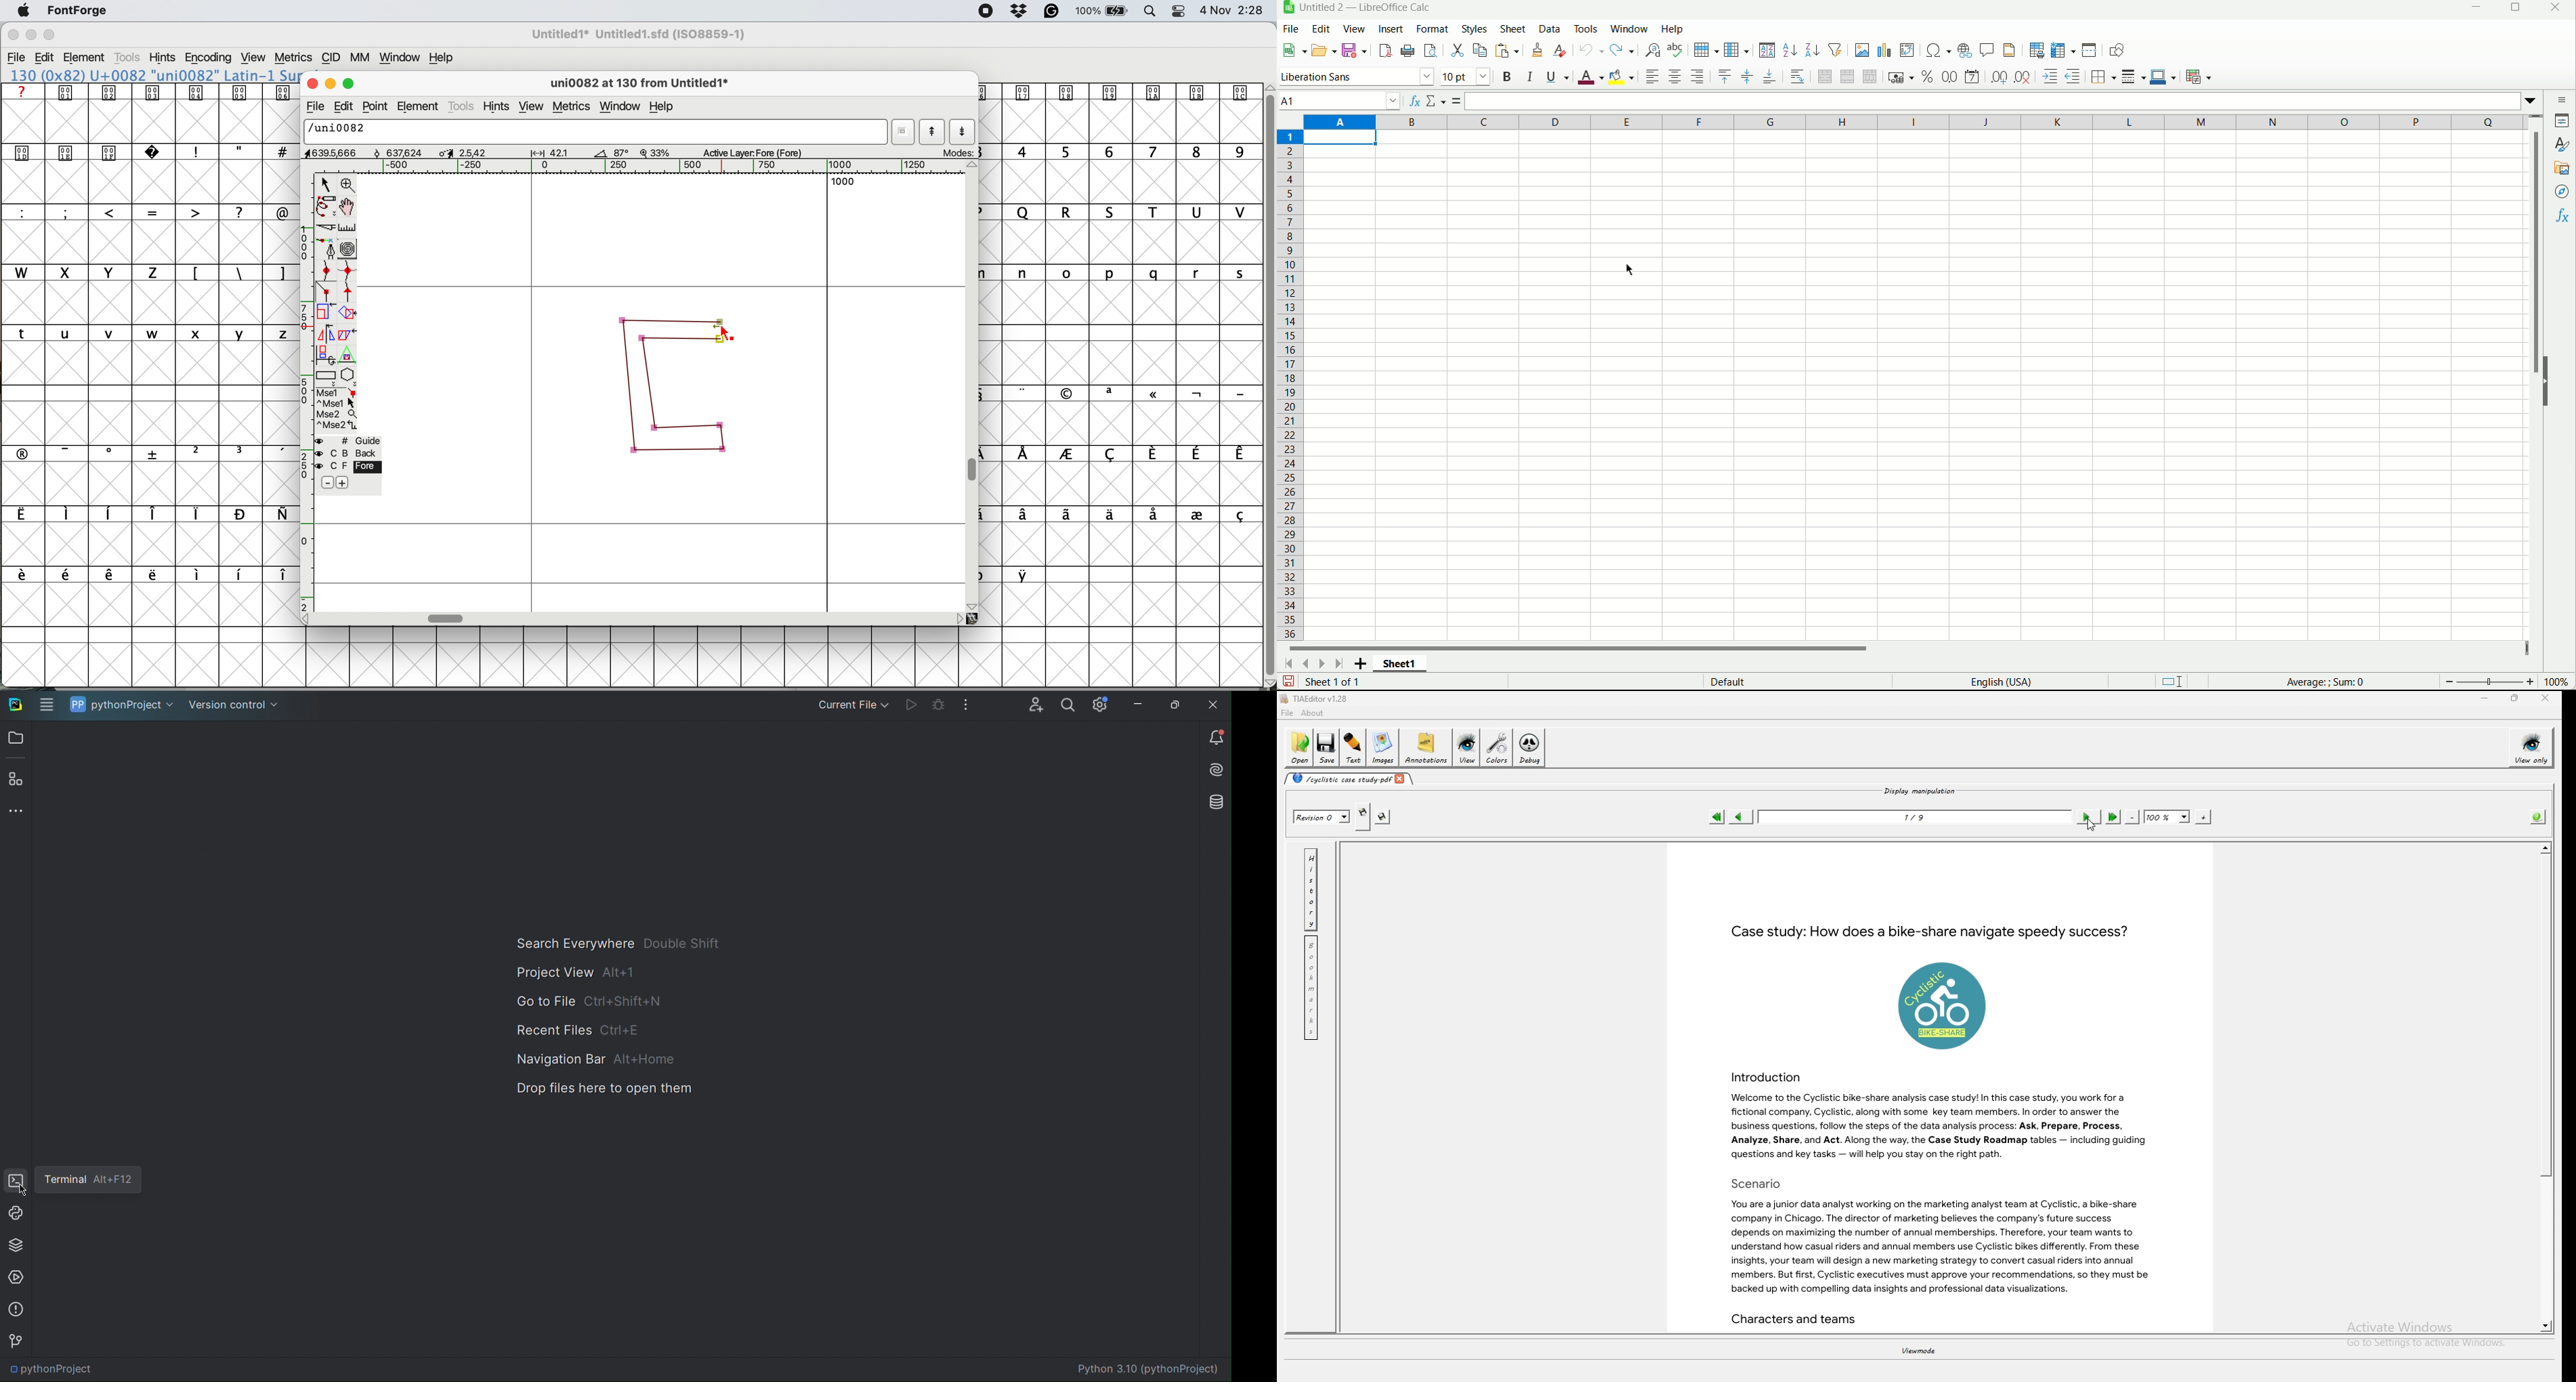 The image size is (2576, 1400). What do you see at coordinates (1468, 76) in the screenshot?
I see `Font size` at bounding box center [1468, 76].